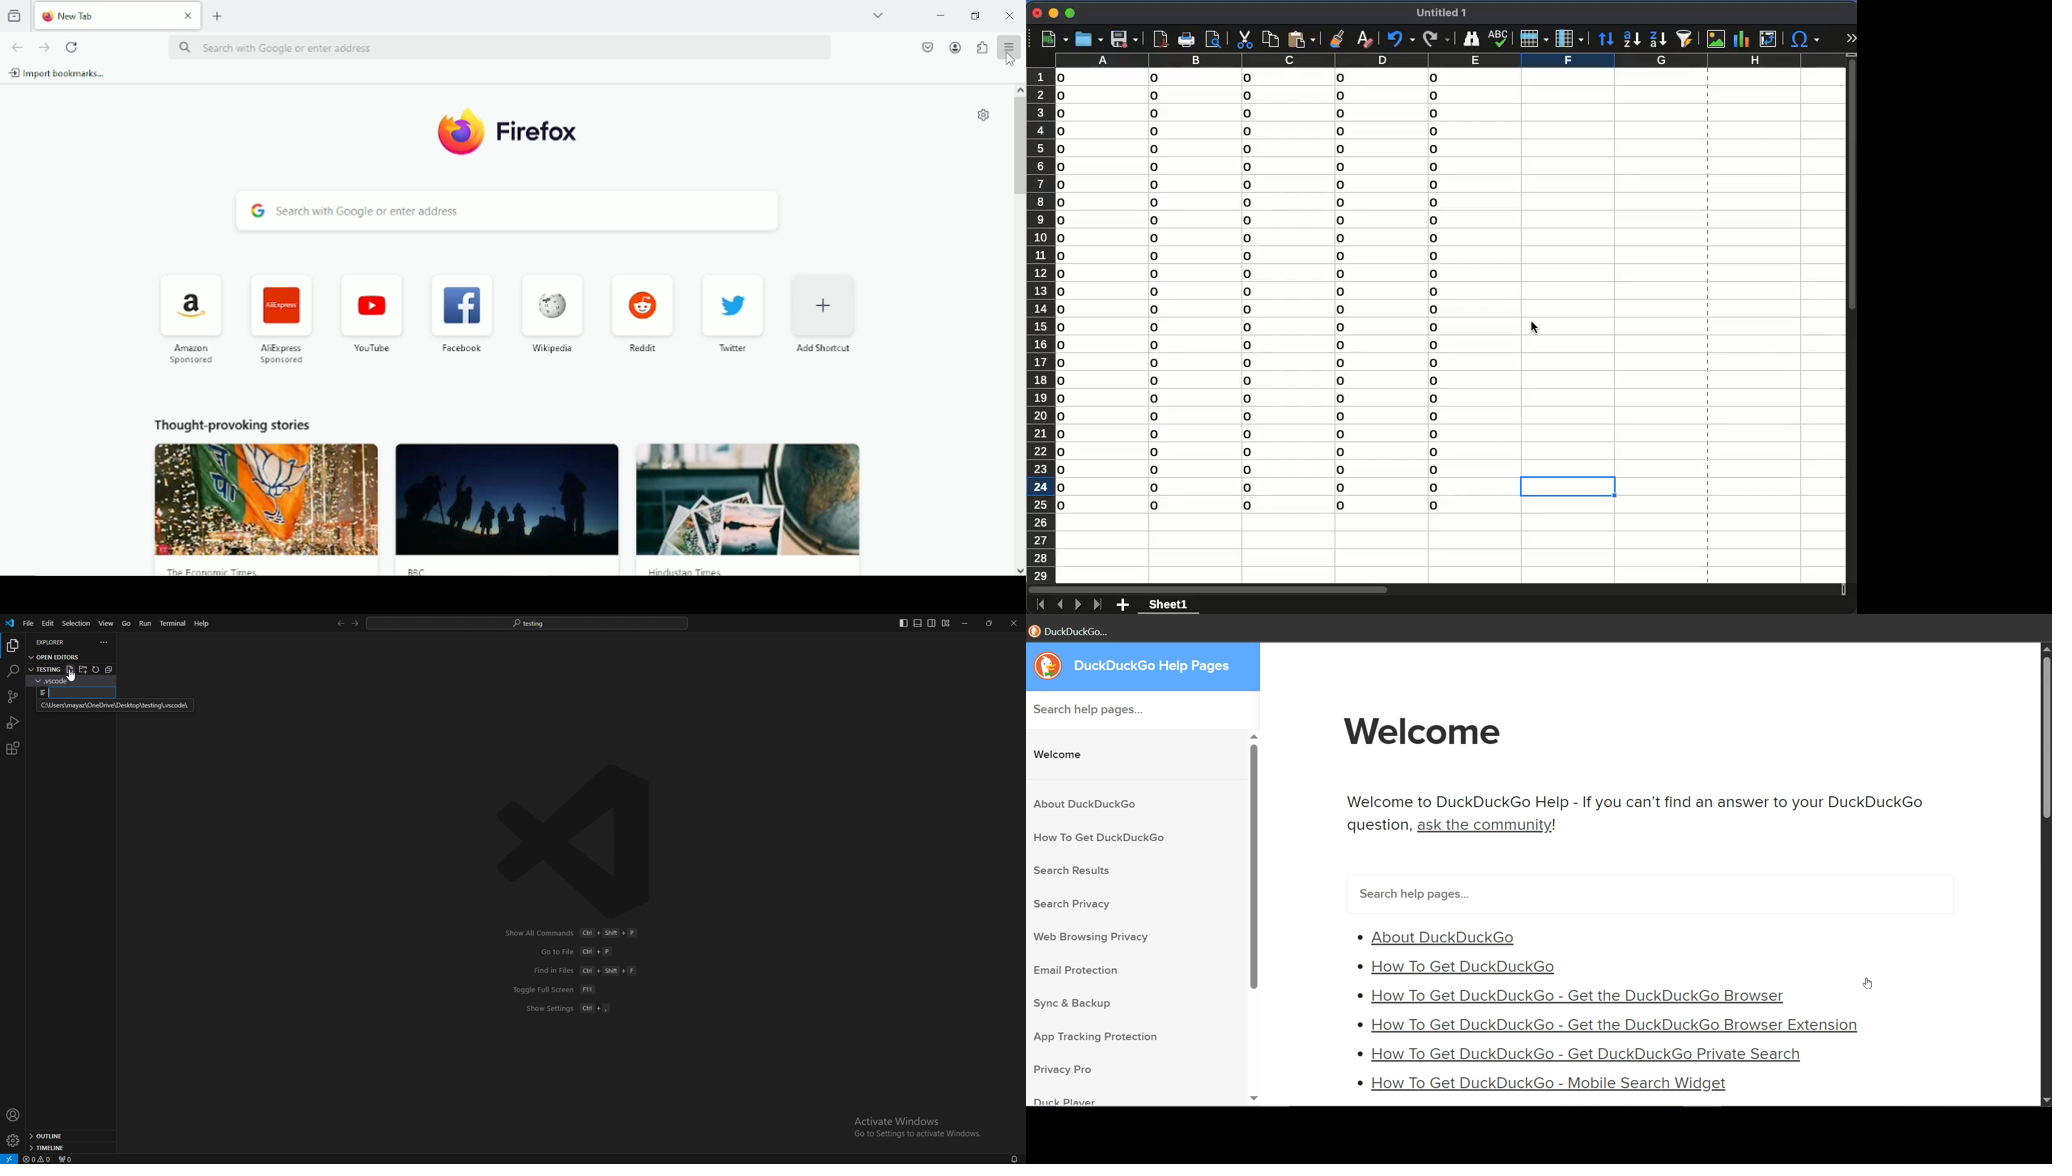 The height and width of the screenshot is (1176, 2072). I want to click on untitled, so click(1445, 14).